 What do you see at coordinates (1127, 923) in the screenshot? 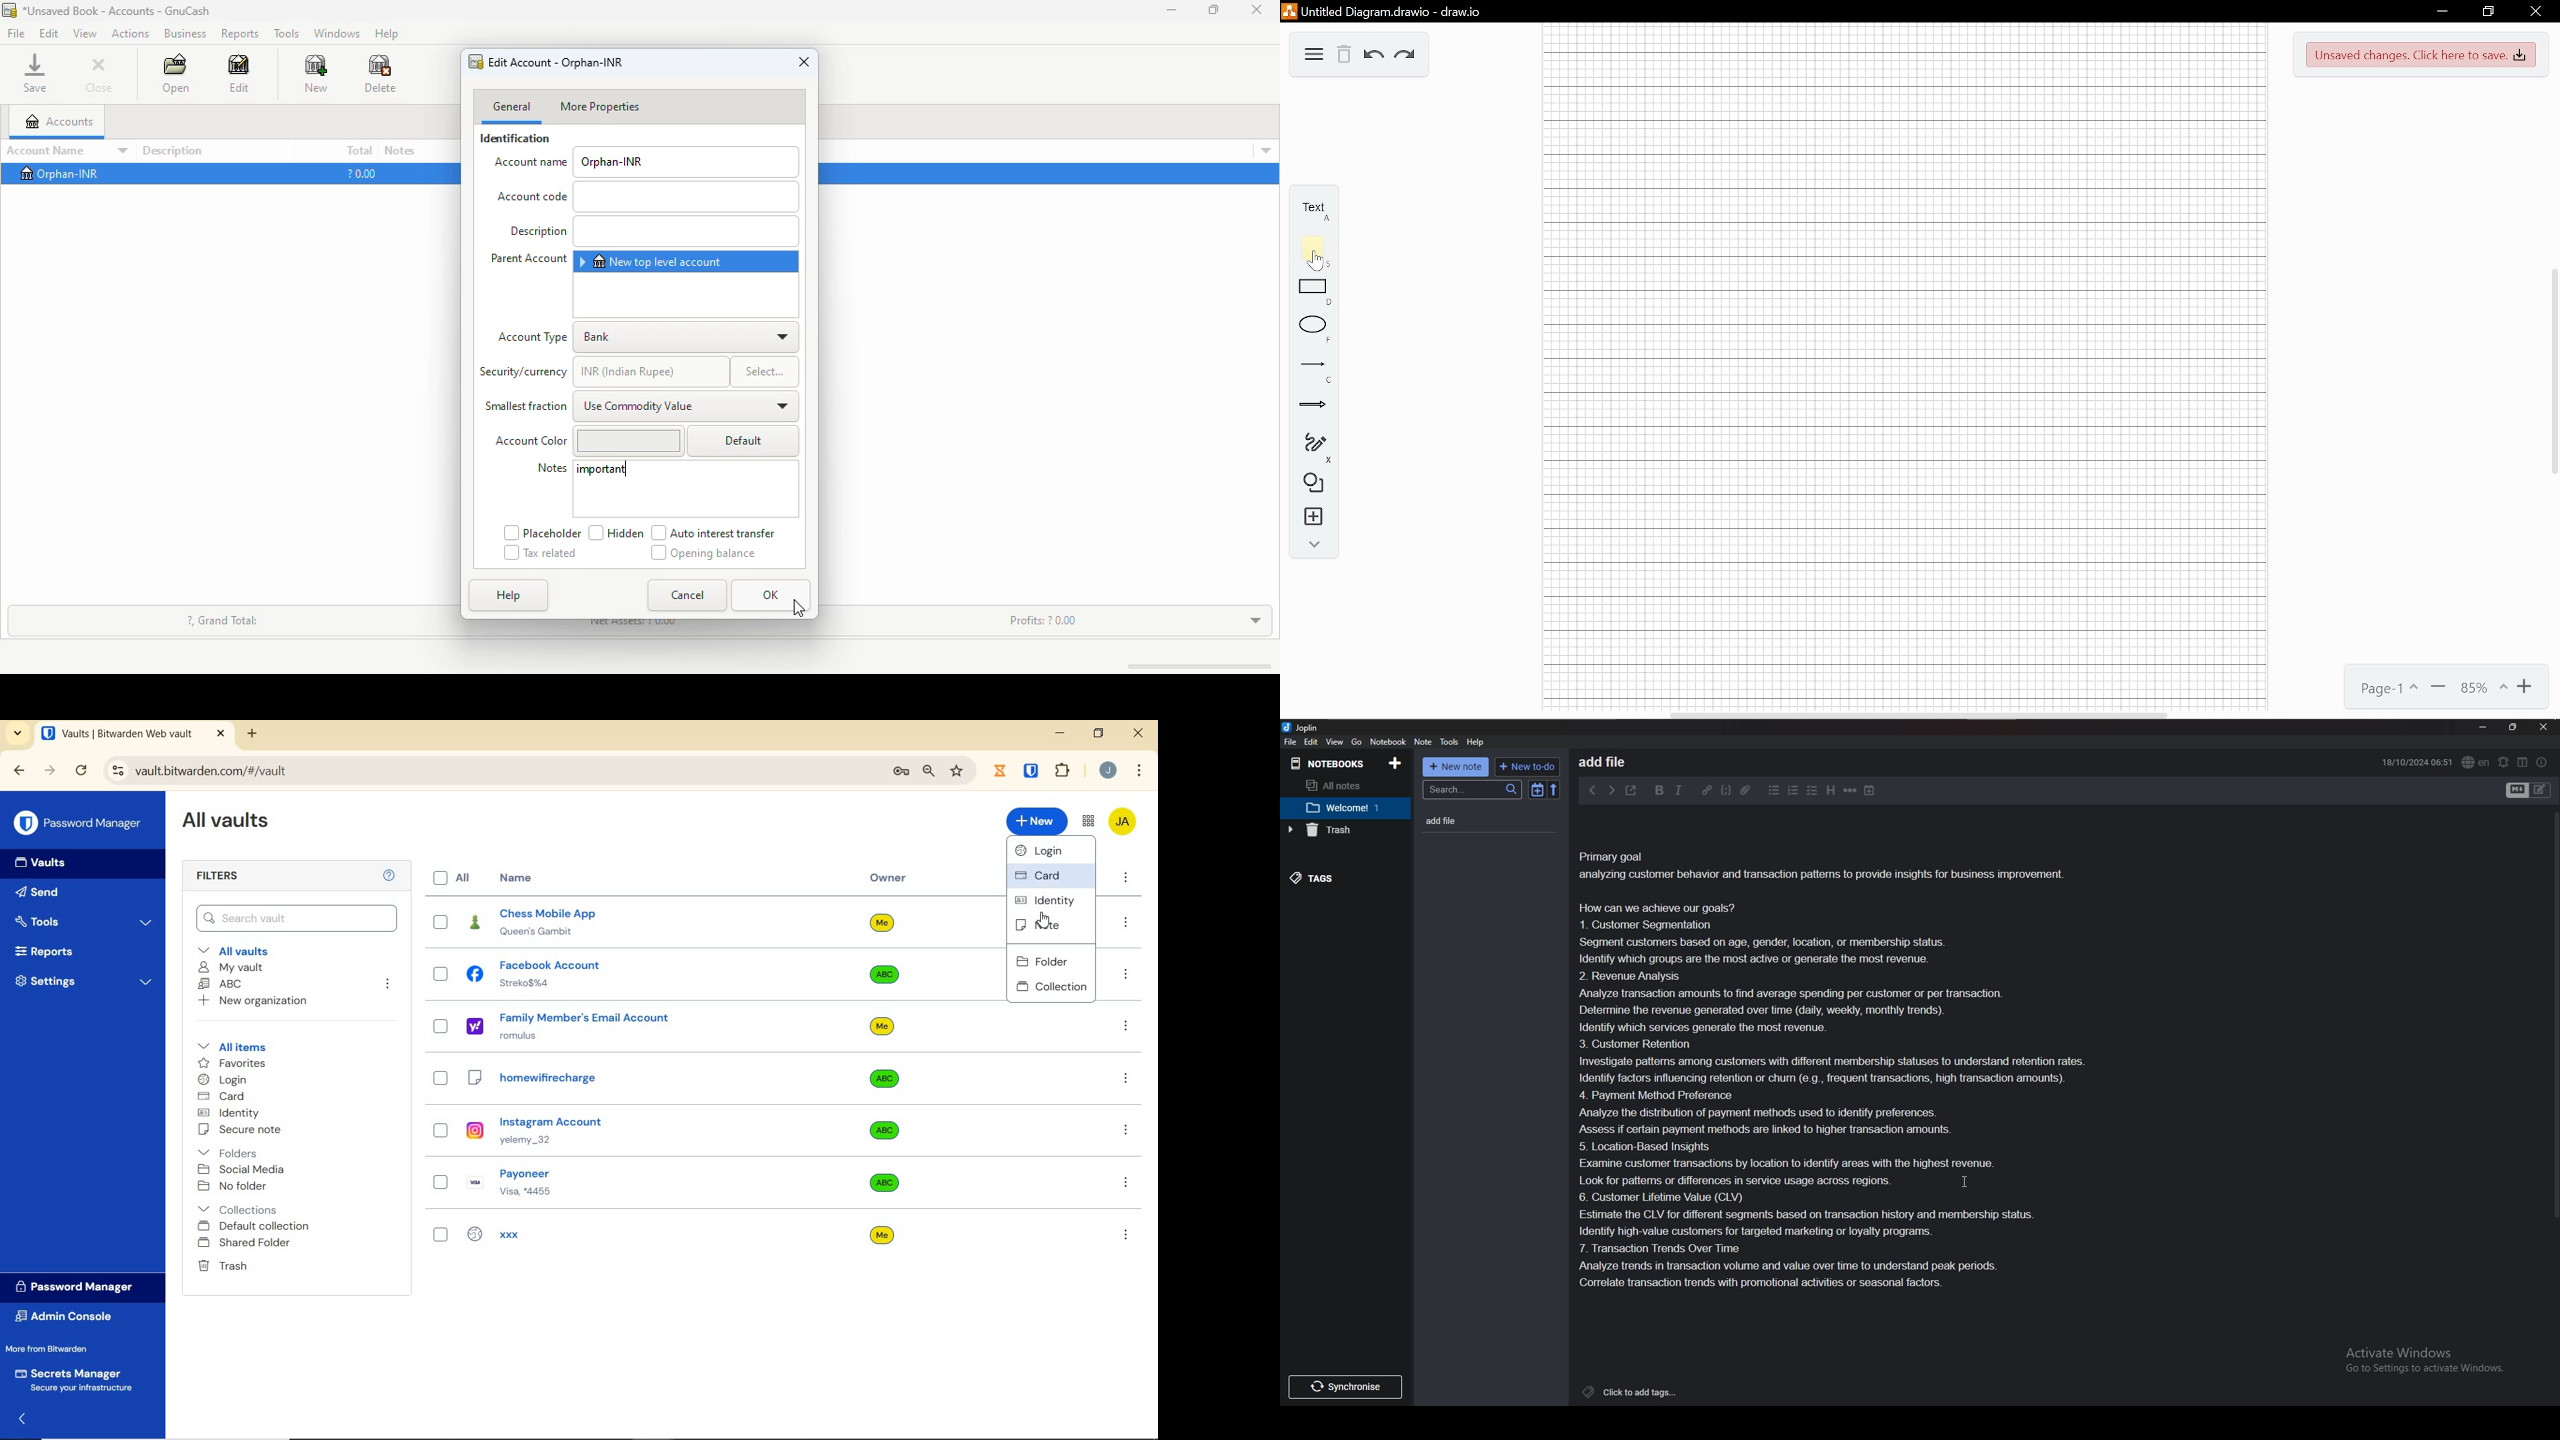
I see `more options` at bounding box center [1127, 923].